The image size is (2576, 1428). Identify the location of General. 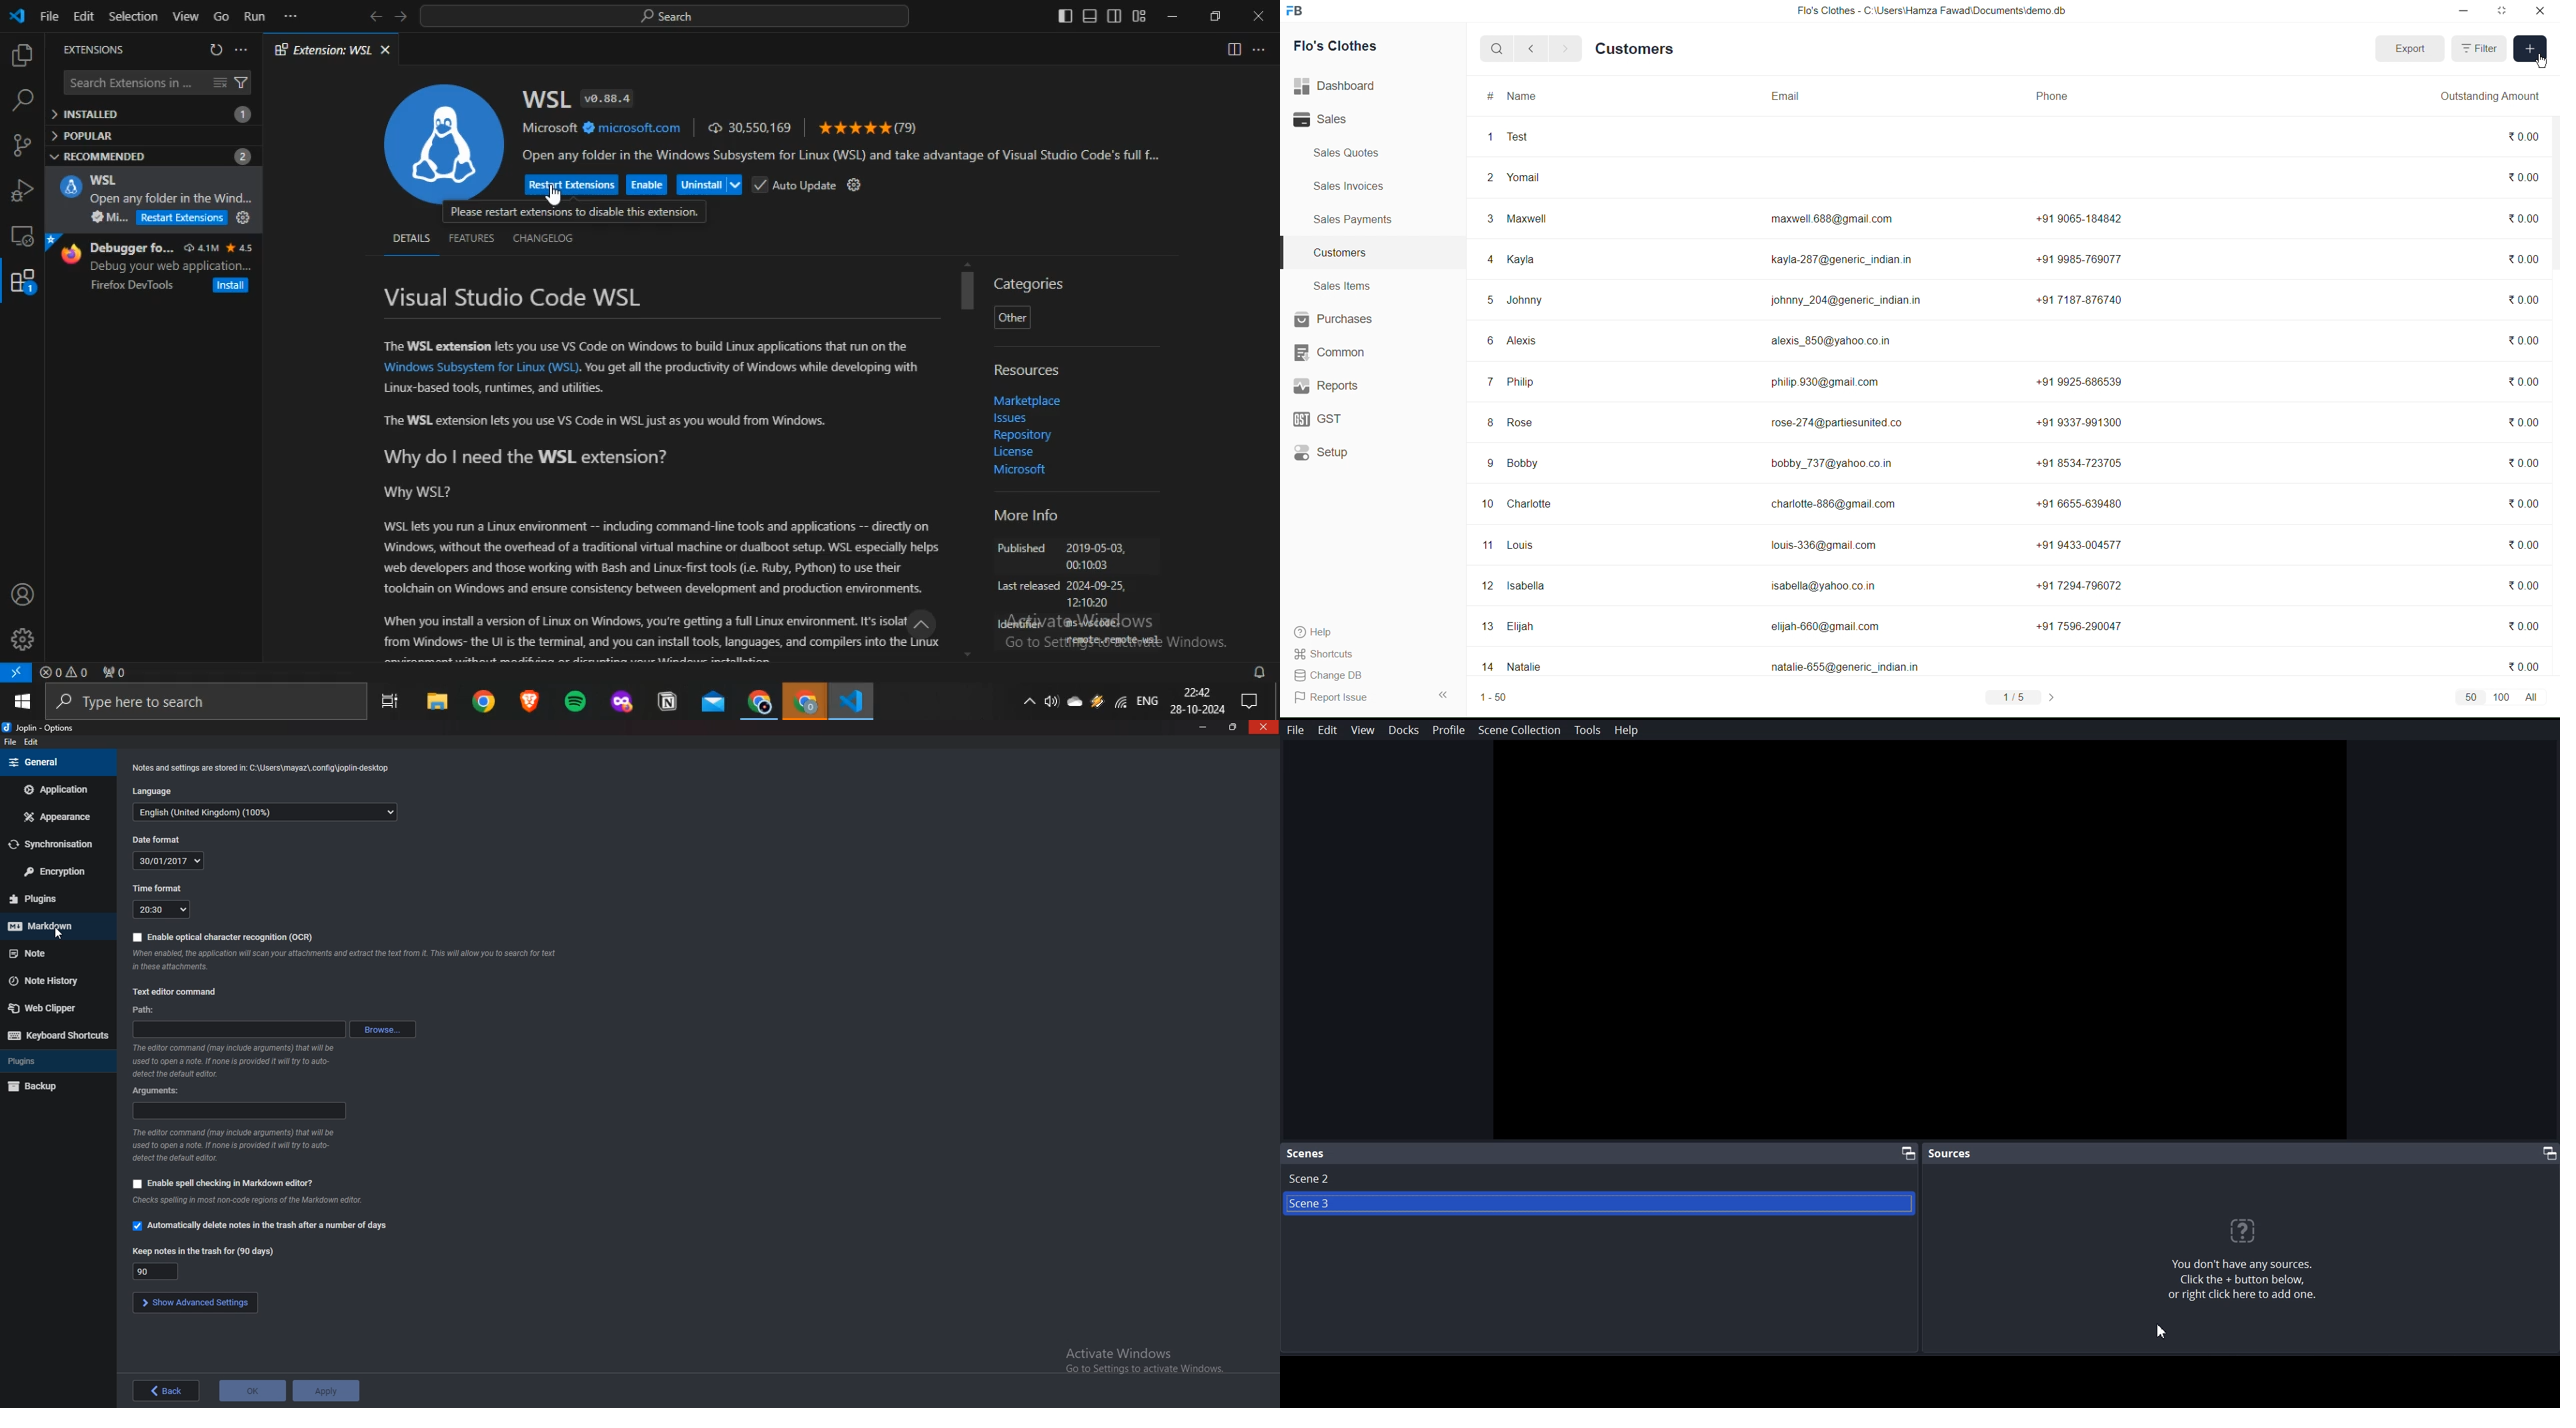
(55, 762).